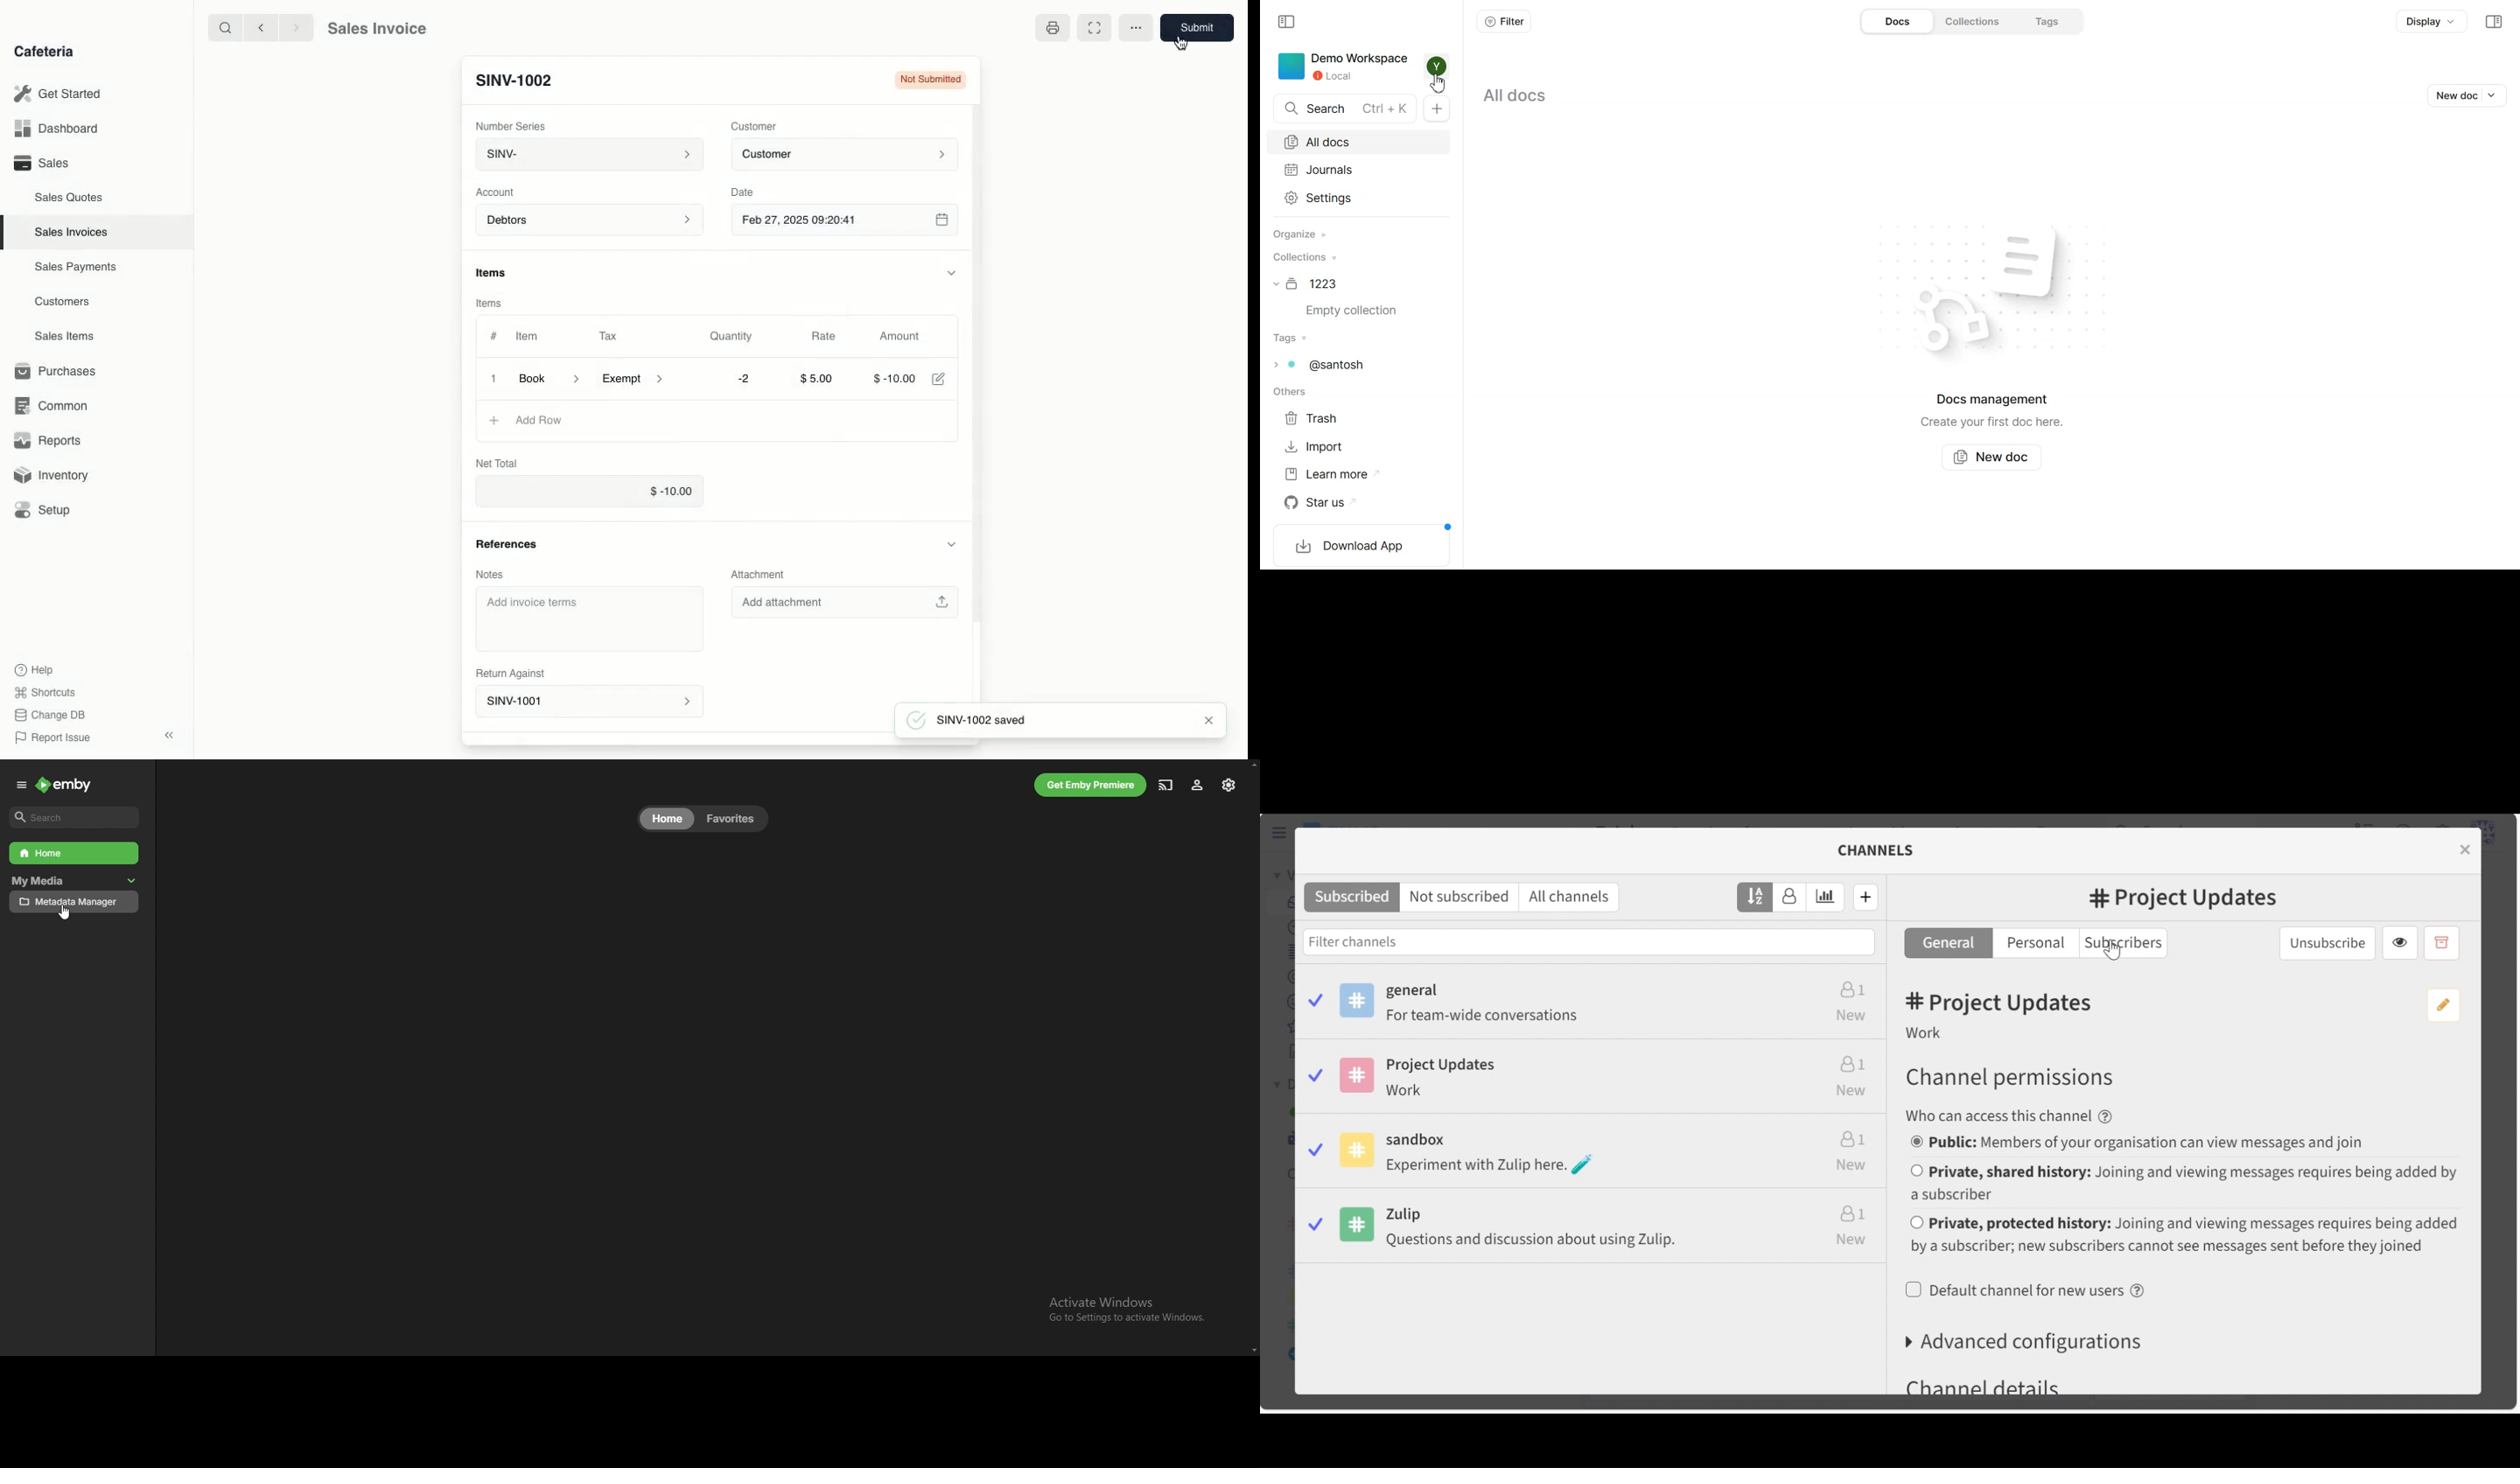 The height and width of the screenshot is (1484, 2520). Describe the element at coordinates (264, 28) in the screenshot. I see `back` at that location.